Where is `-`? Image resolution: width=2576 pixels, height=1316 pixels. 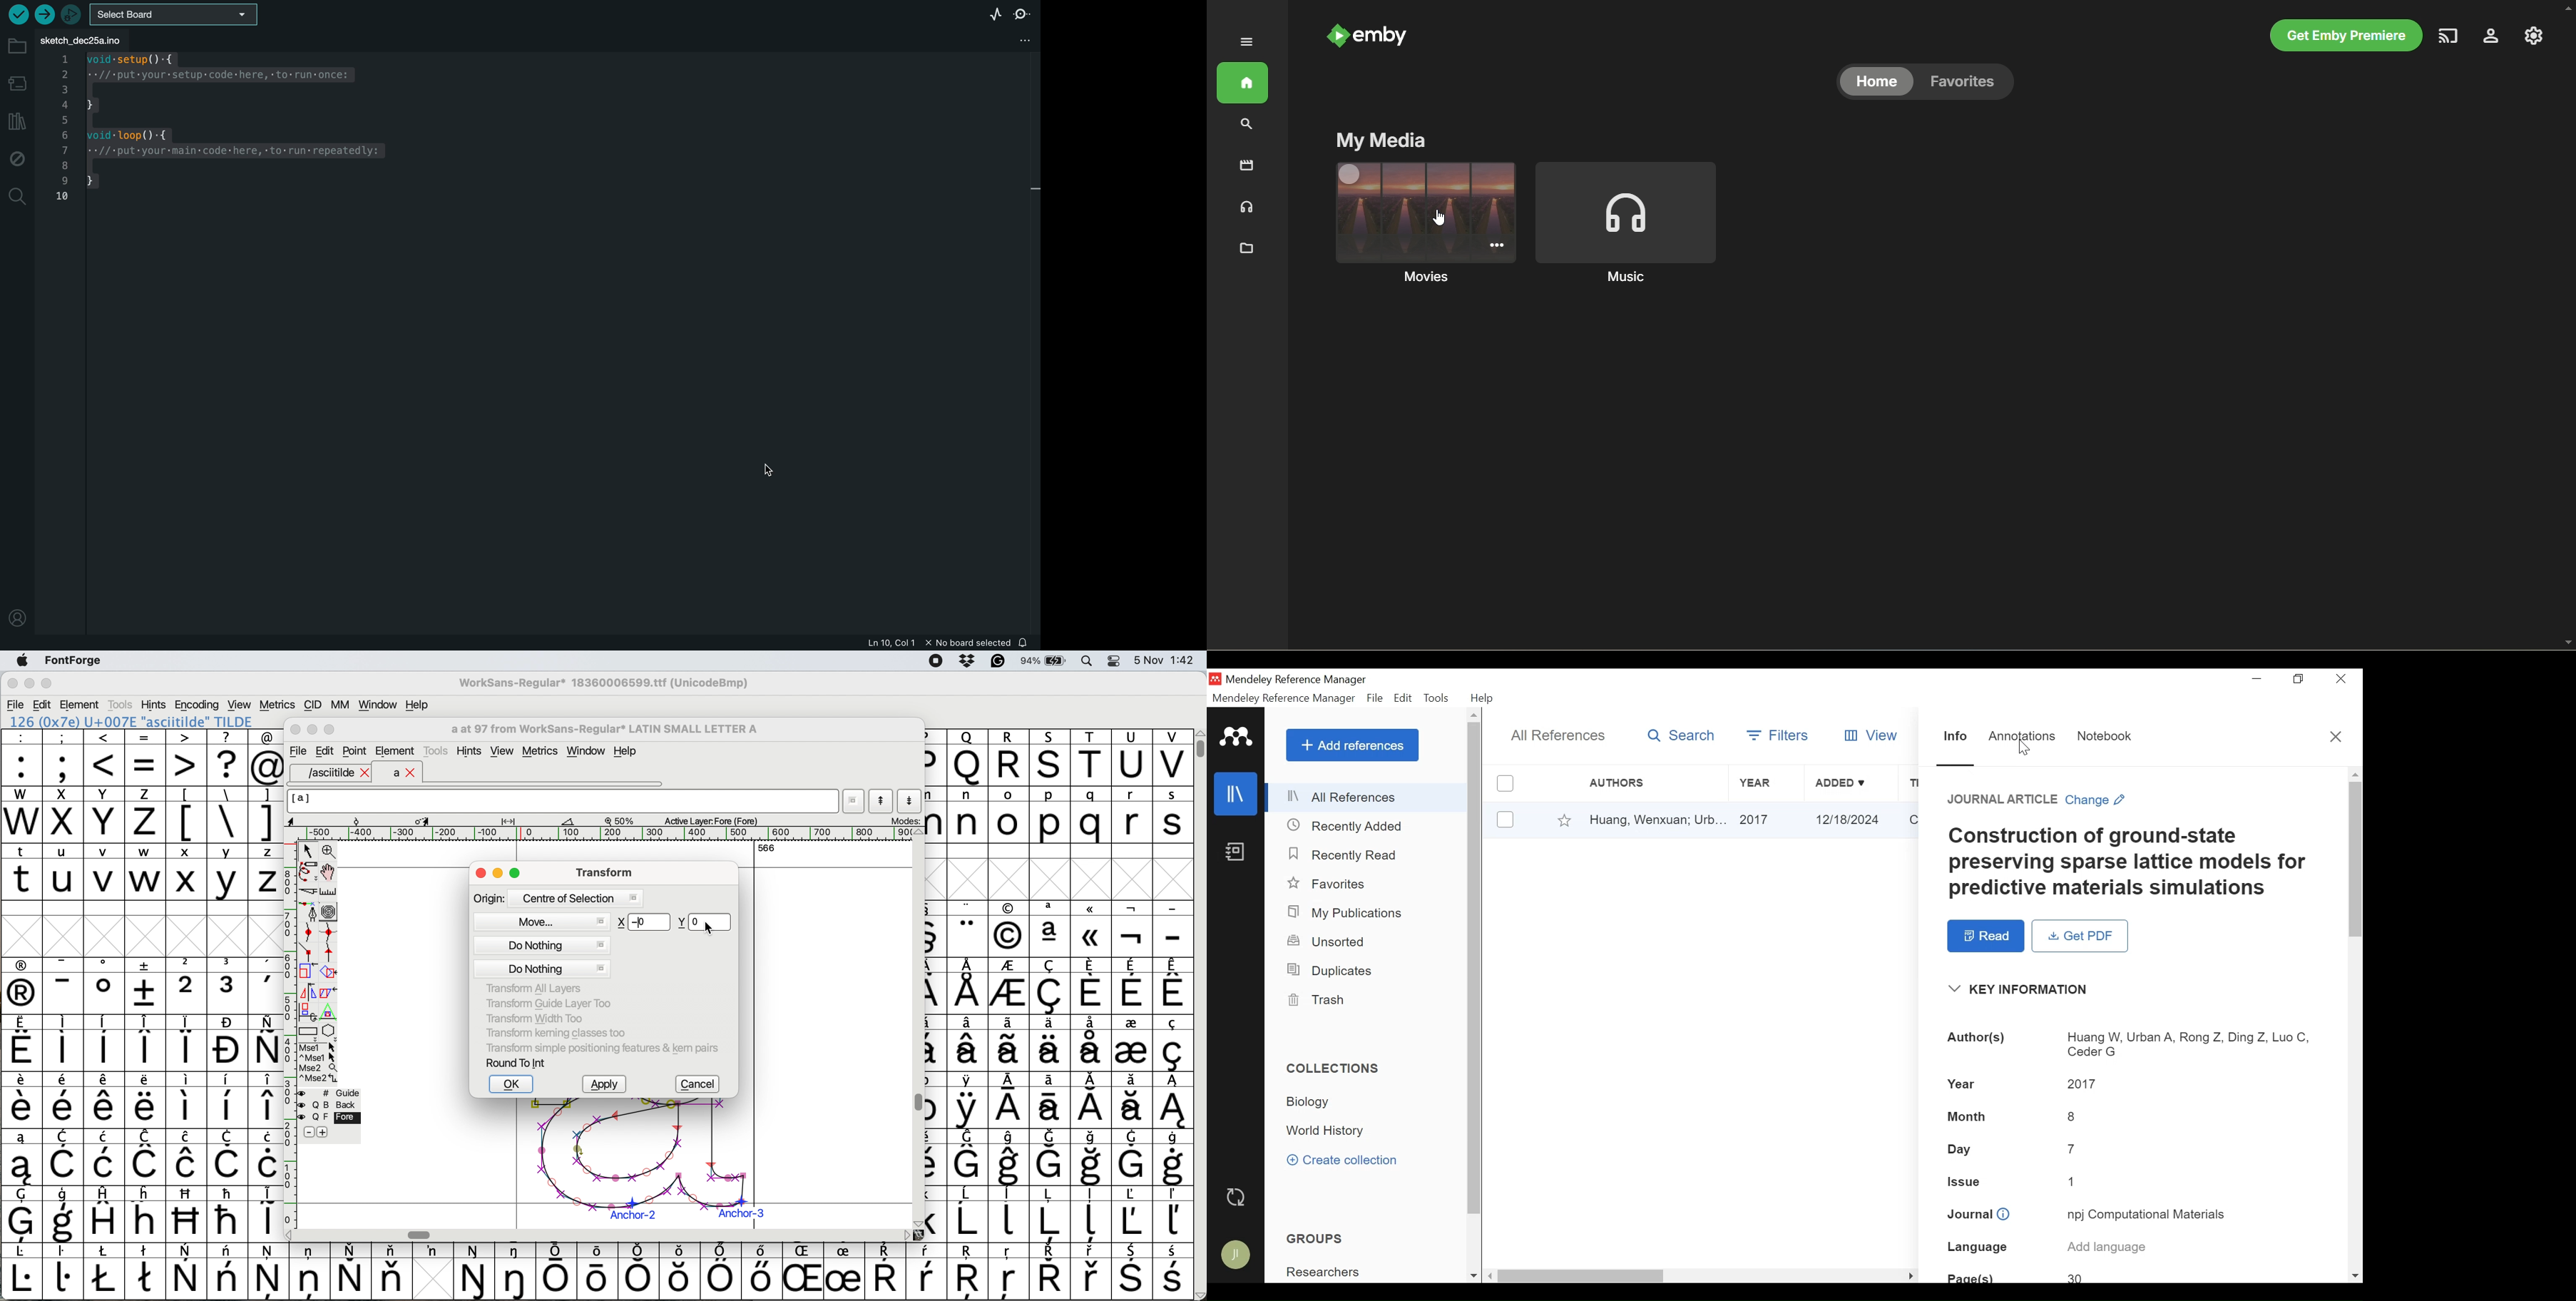 - is located at coordinates (1173, 930).